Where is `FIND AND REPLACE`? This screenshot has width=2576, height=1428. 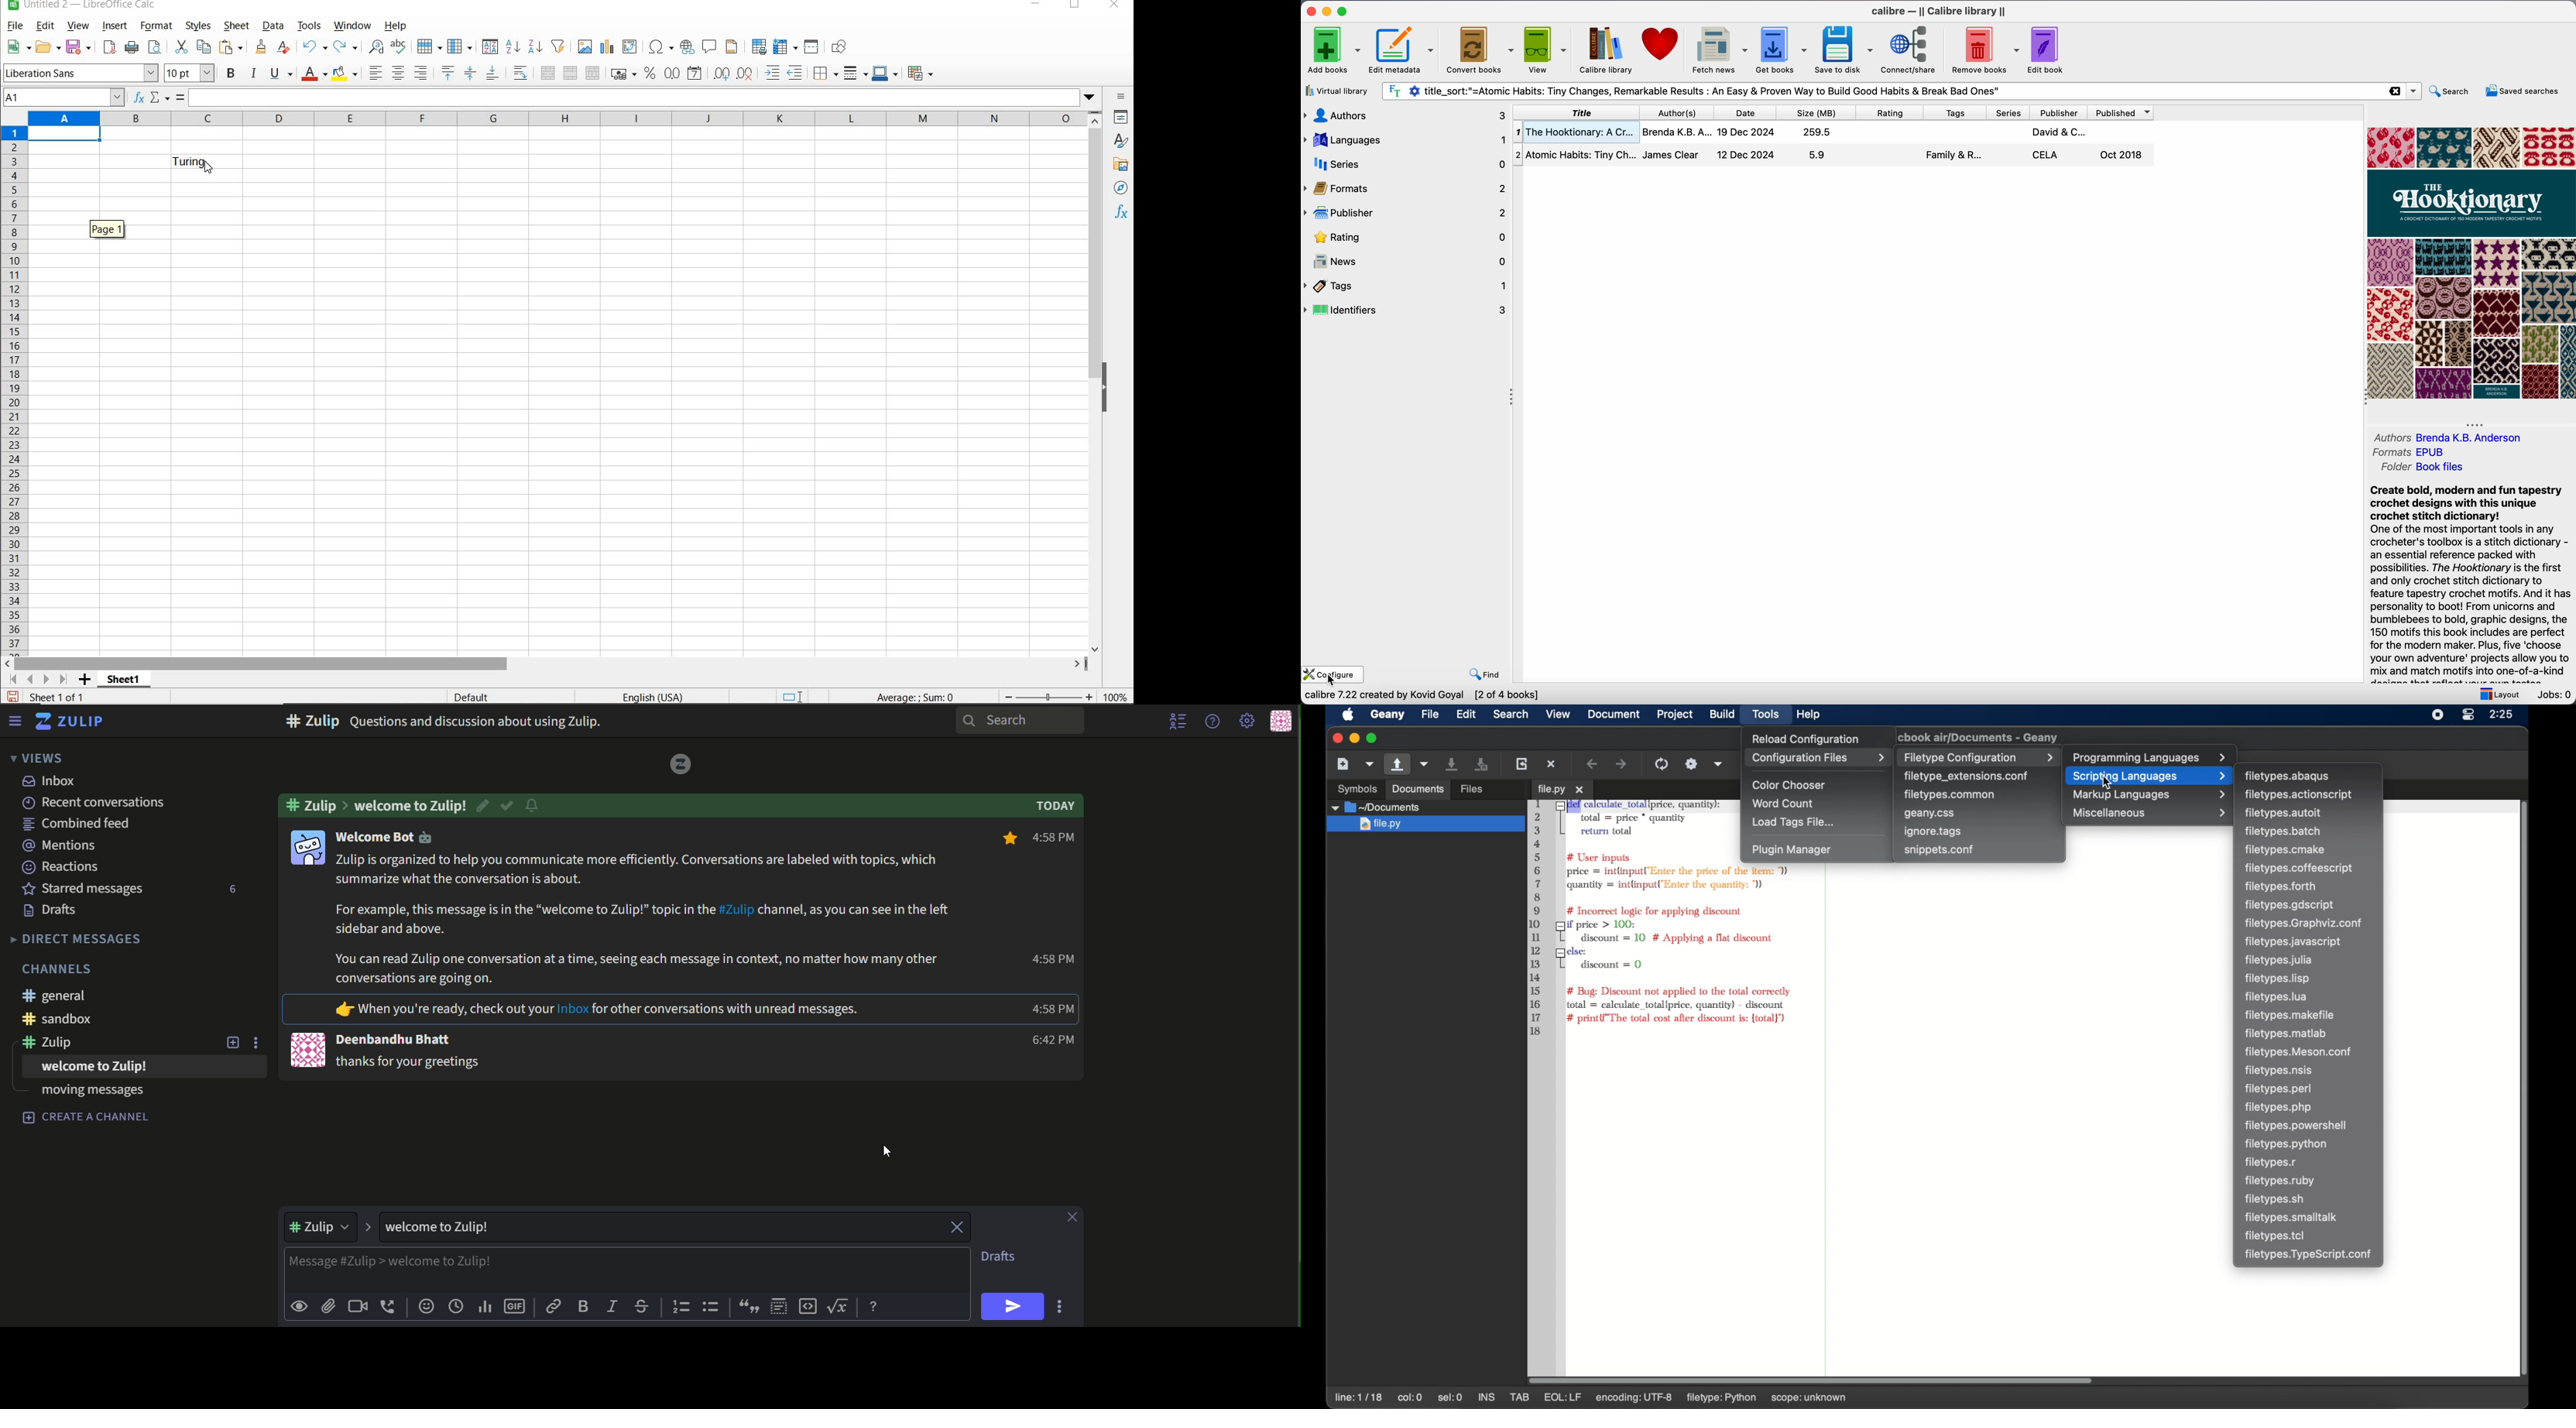
FIND AND REPLACE is located at coordinates (377, 47).